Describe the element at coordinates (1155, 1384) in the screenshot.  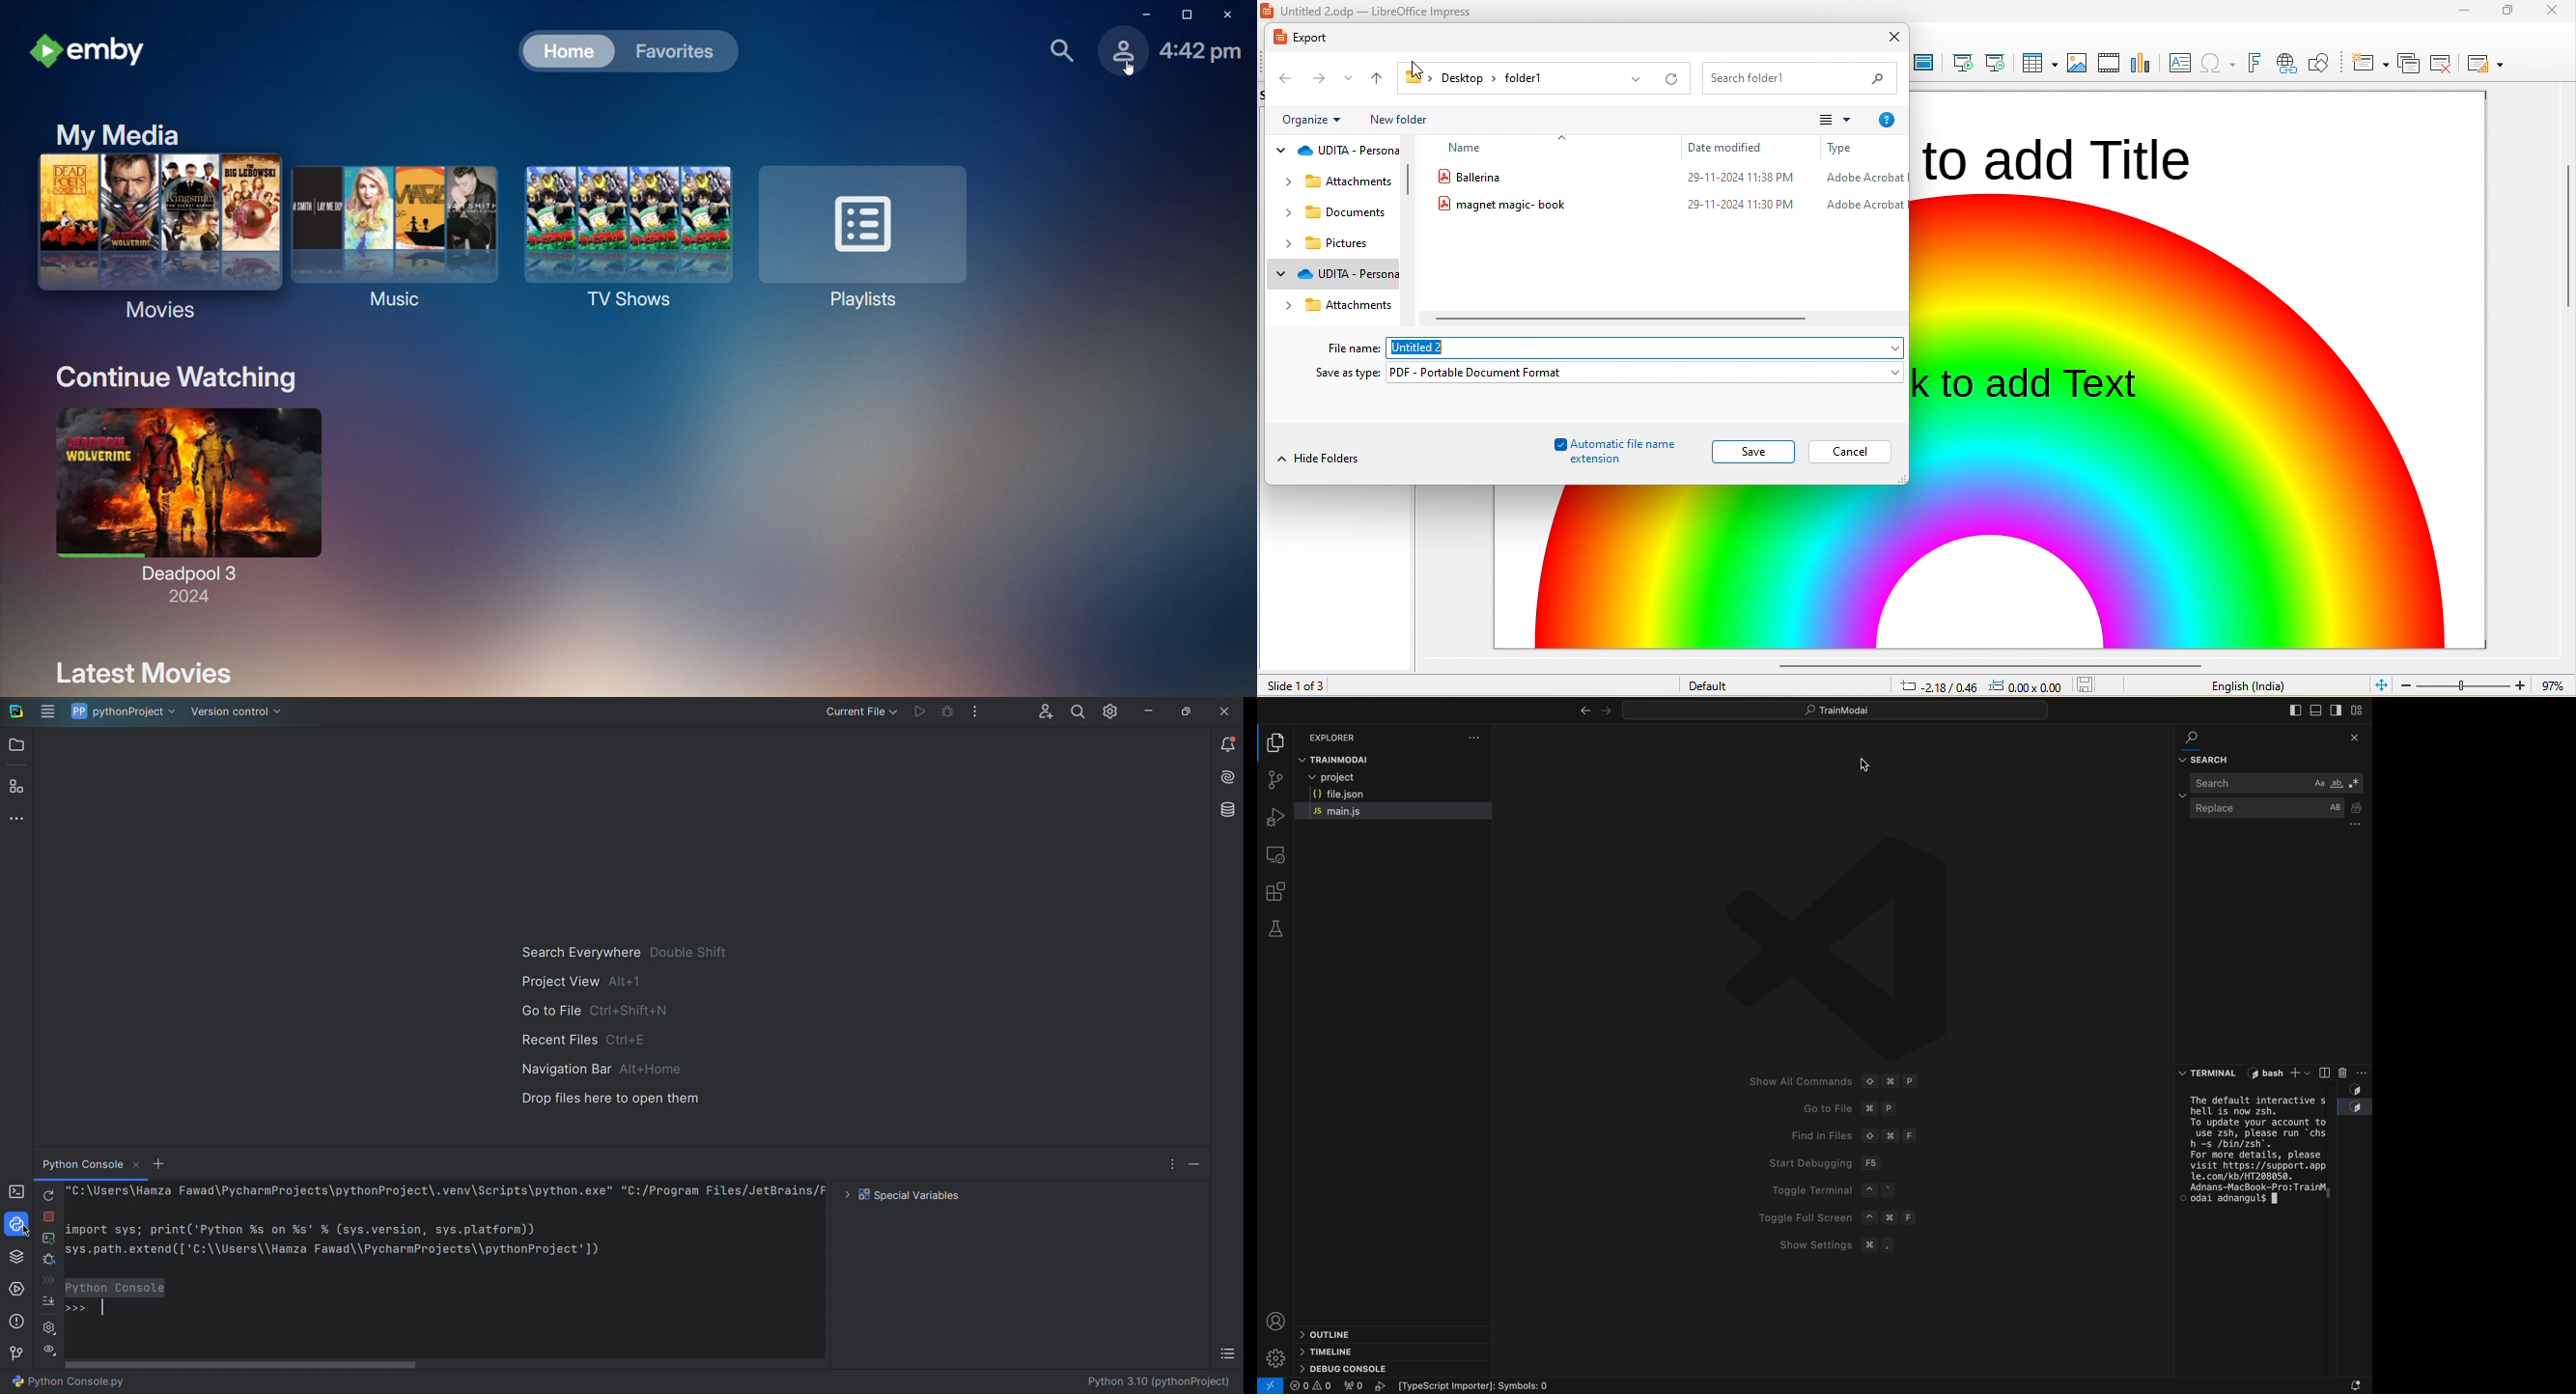
I see `Python 3.10 (pythonProject)` at that location.